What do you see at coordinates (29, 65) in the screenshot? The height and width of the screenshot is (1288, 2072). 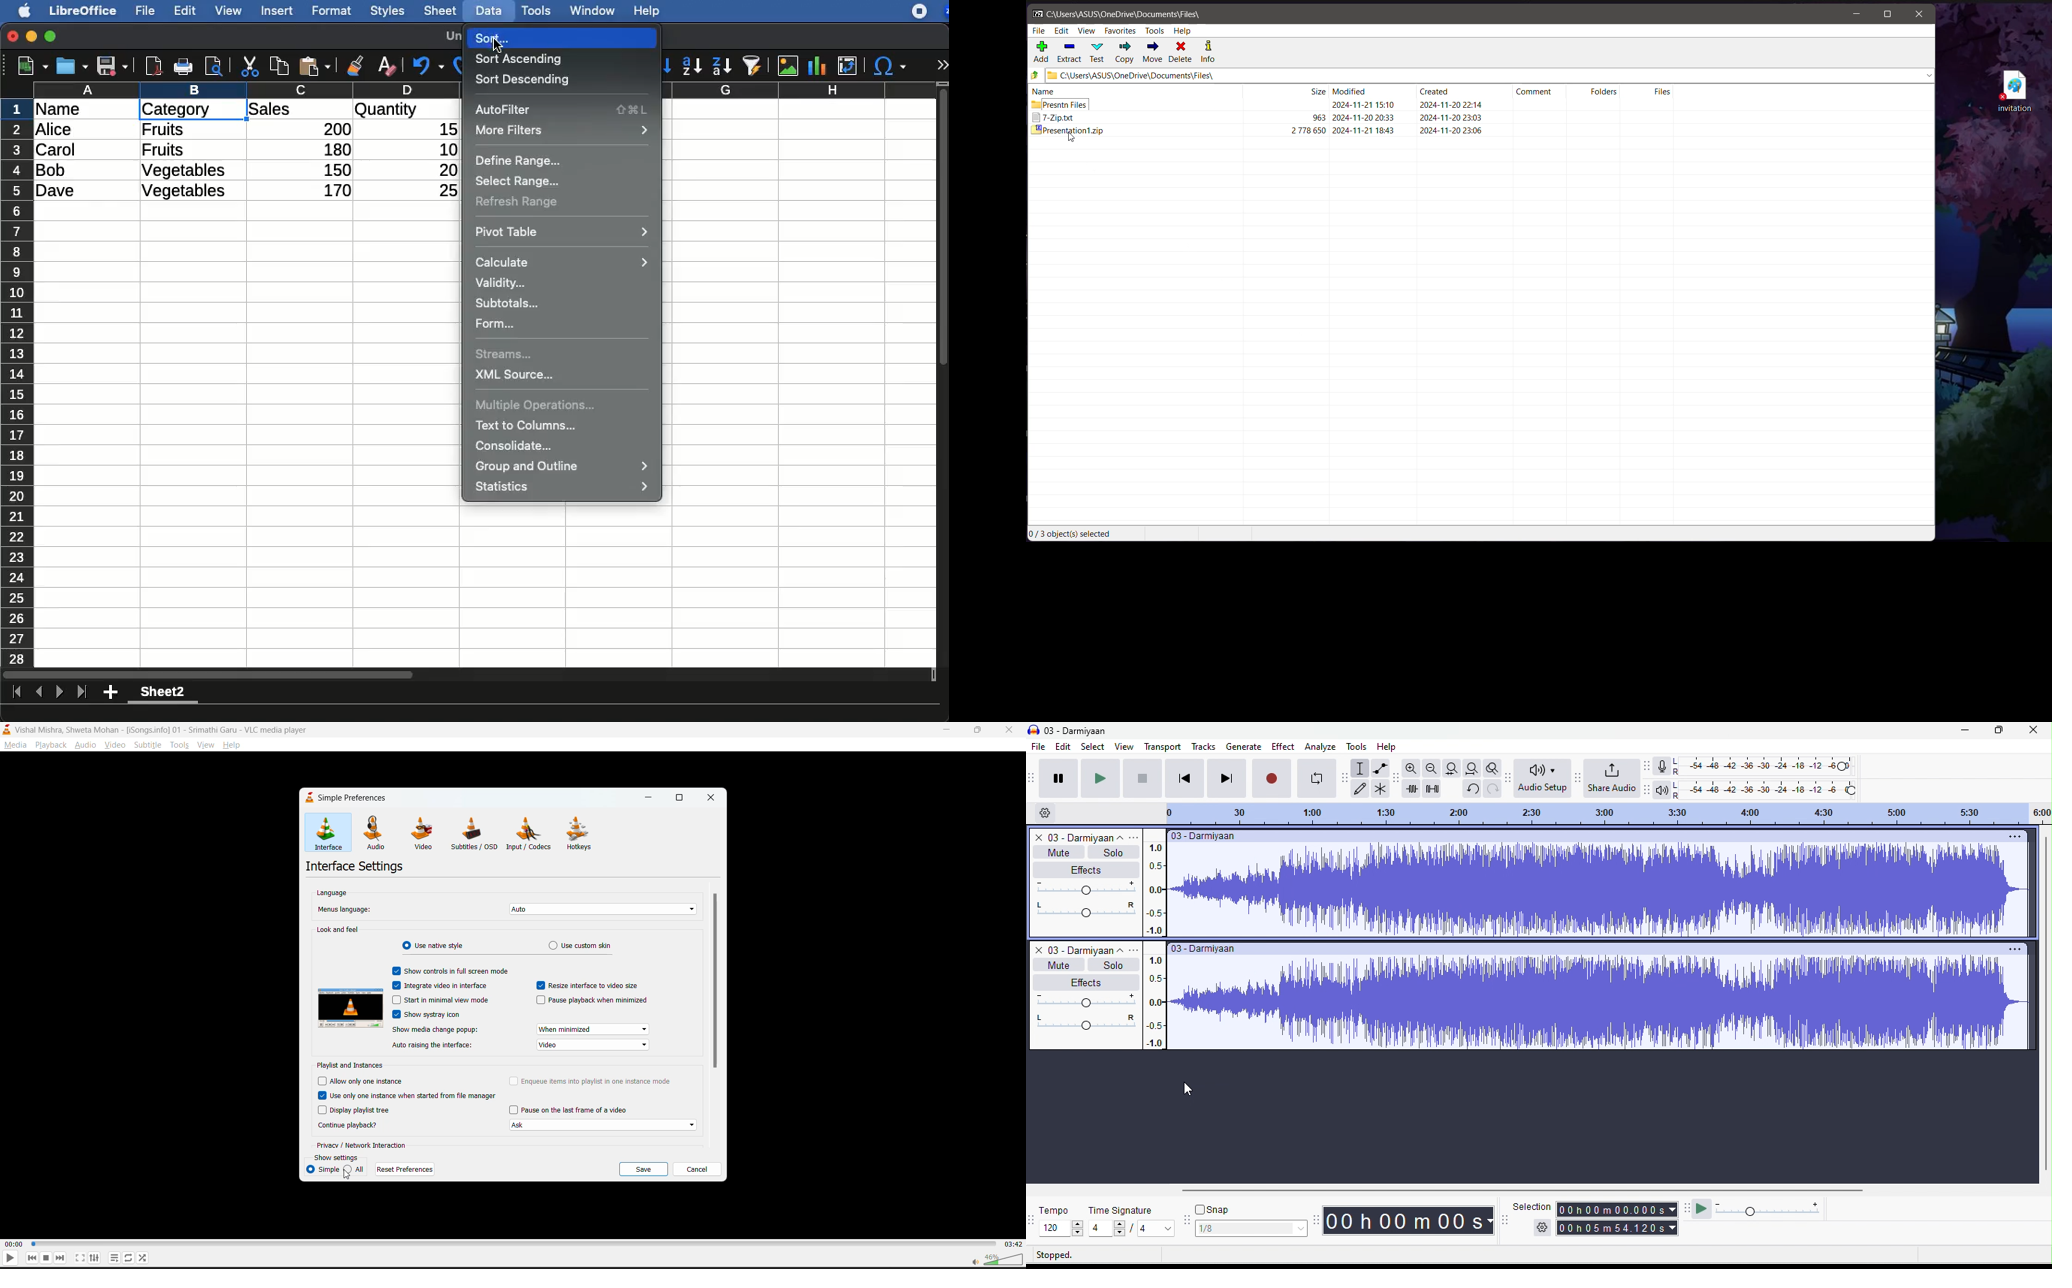 I see `new` at bounding box center [29, 65].